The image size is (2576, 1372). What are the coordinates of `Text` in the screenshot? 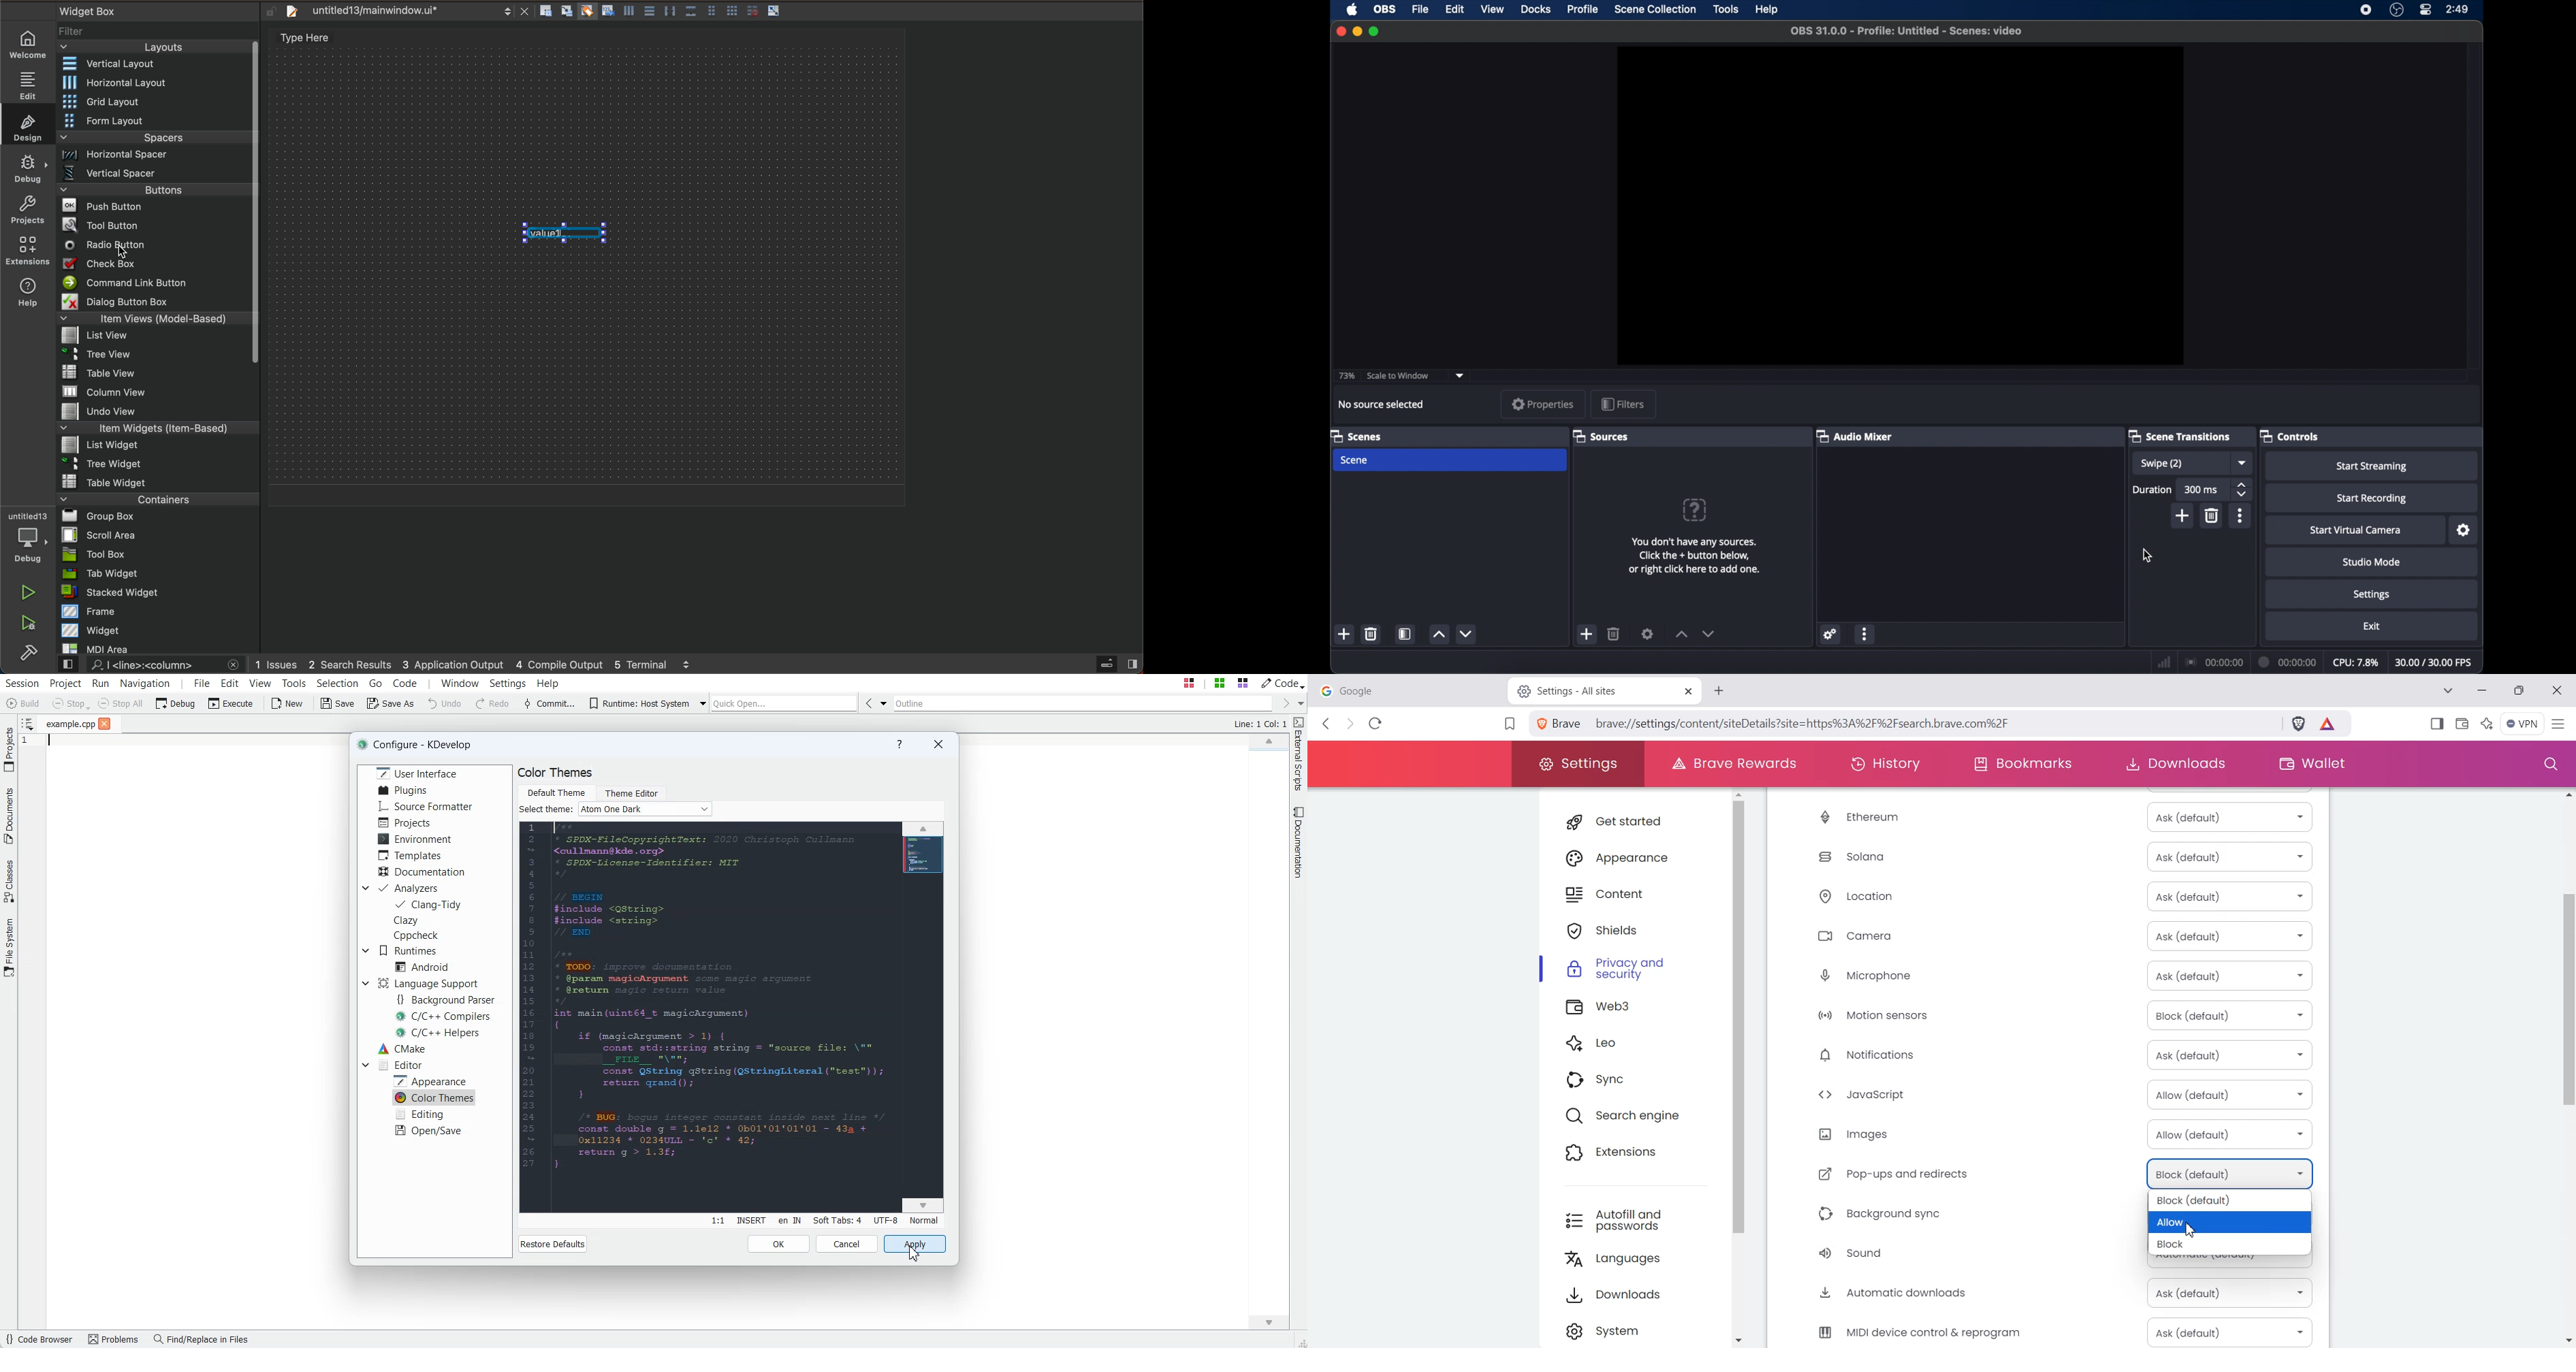 It's located at (546, 809).